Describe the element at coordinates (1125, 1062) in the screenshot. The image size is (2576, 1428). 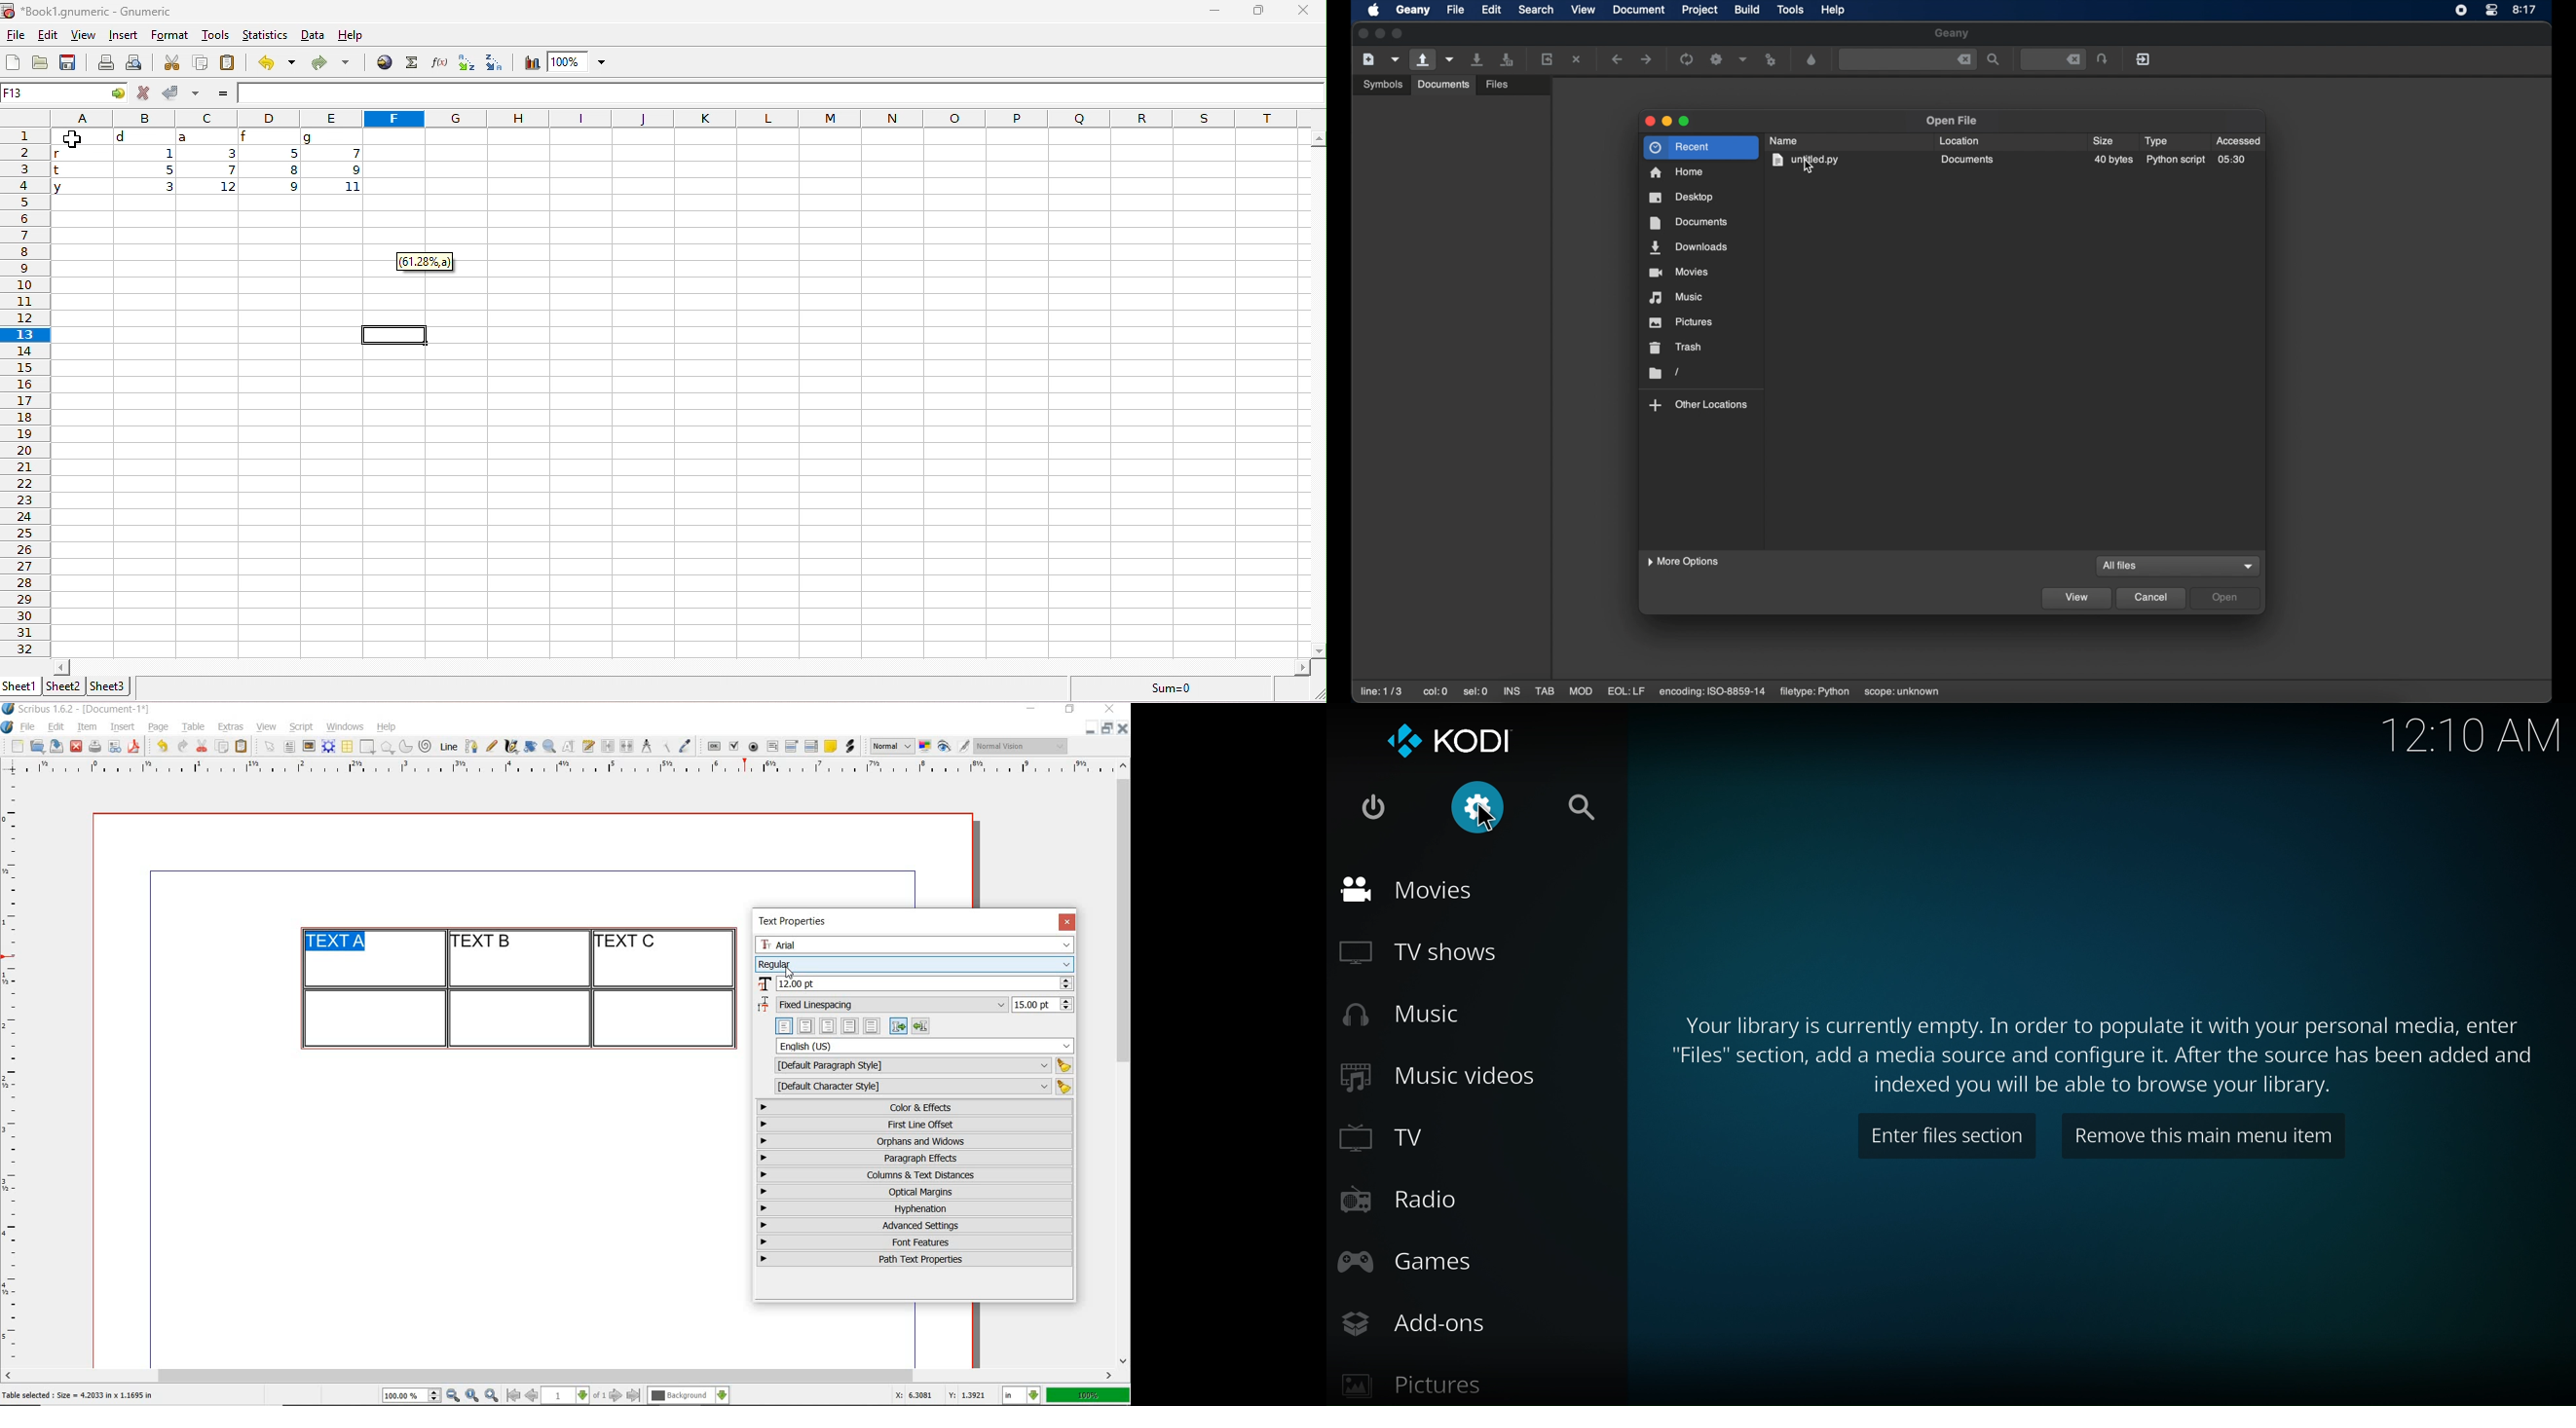
I see `scrollbar` at that location.